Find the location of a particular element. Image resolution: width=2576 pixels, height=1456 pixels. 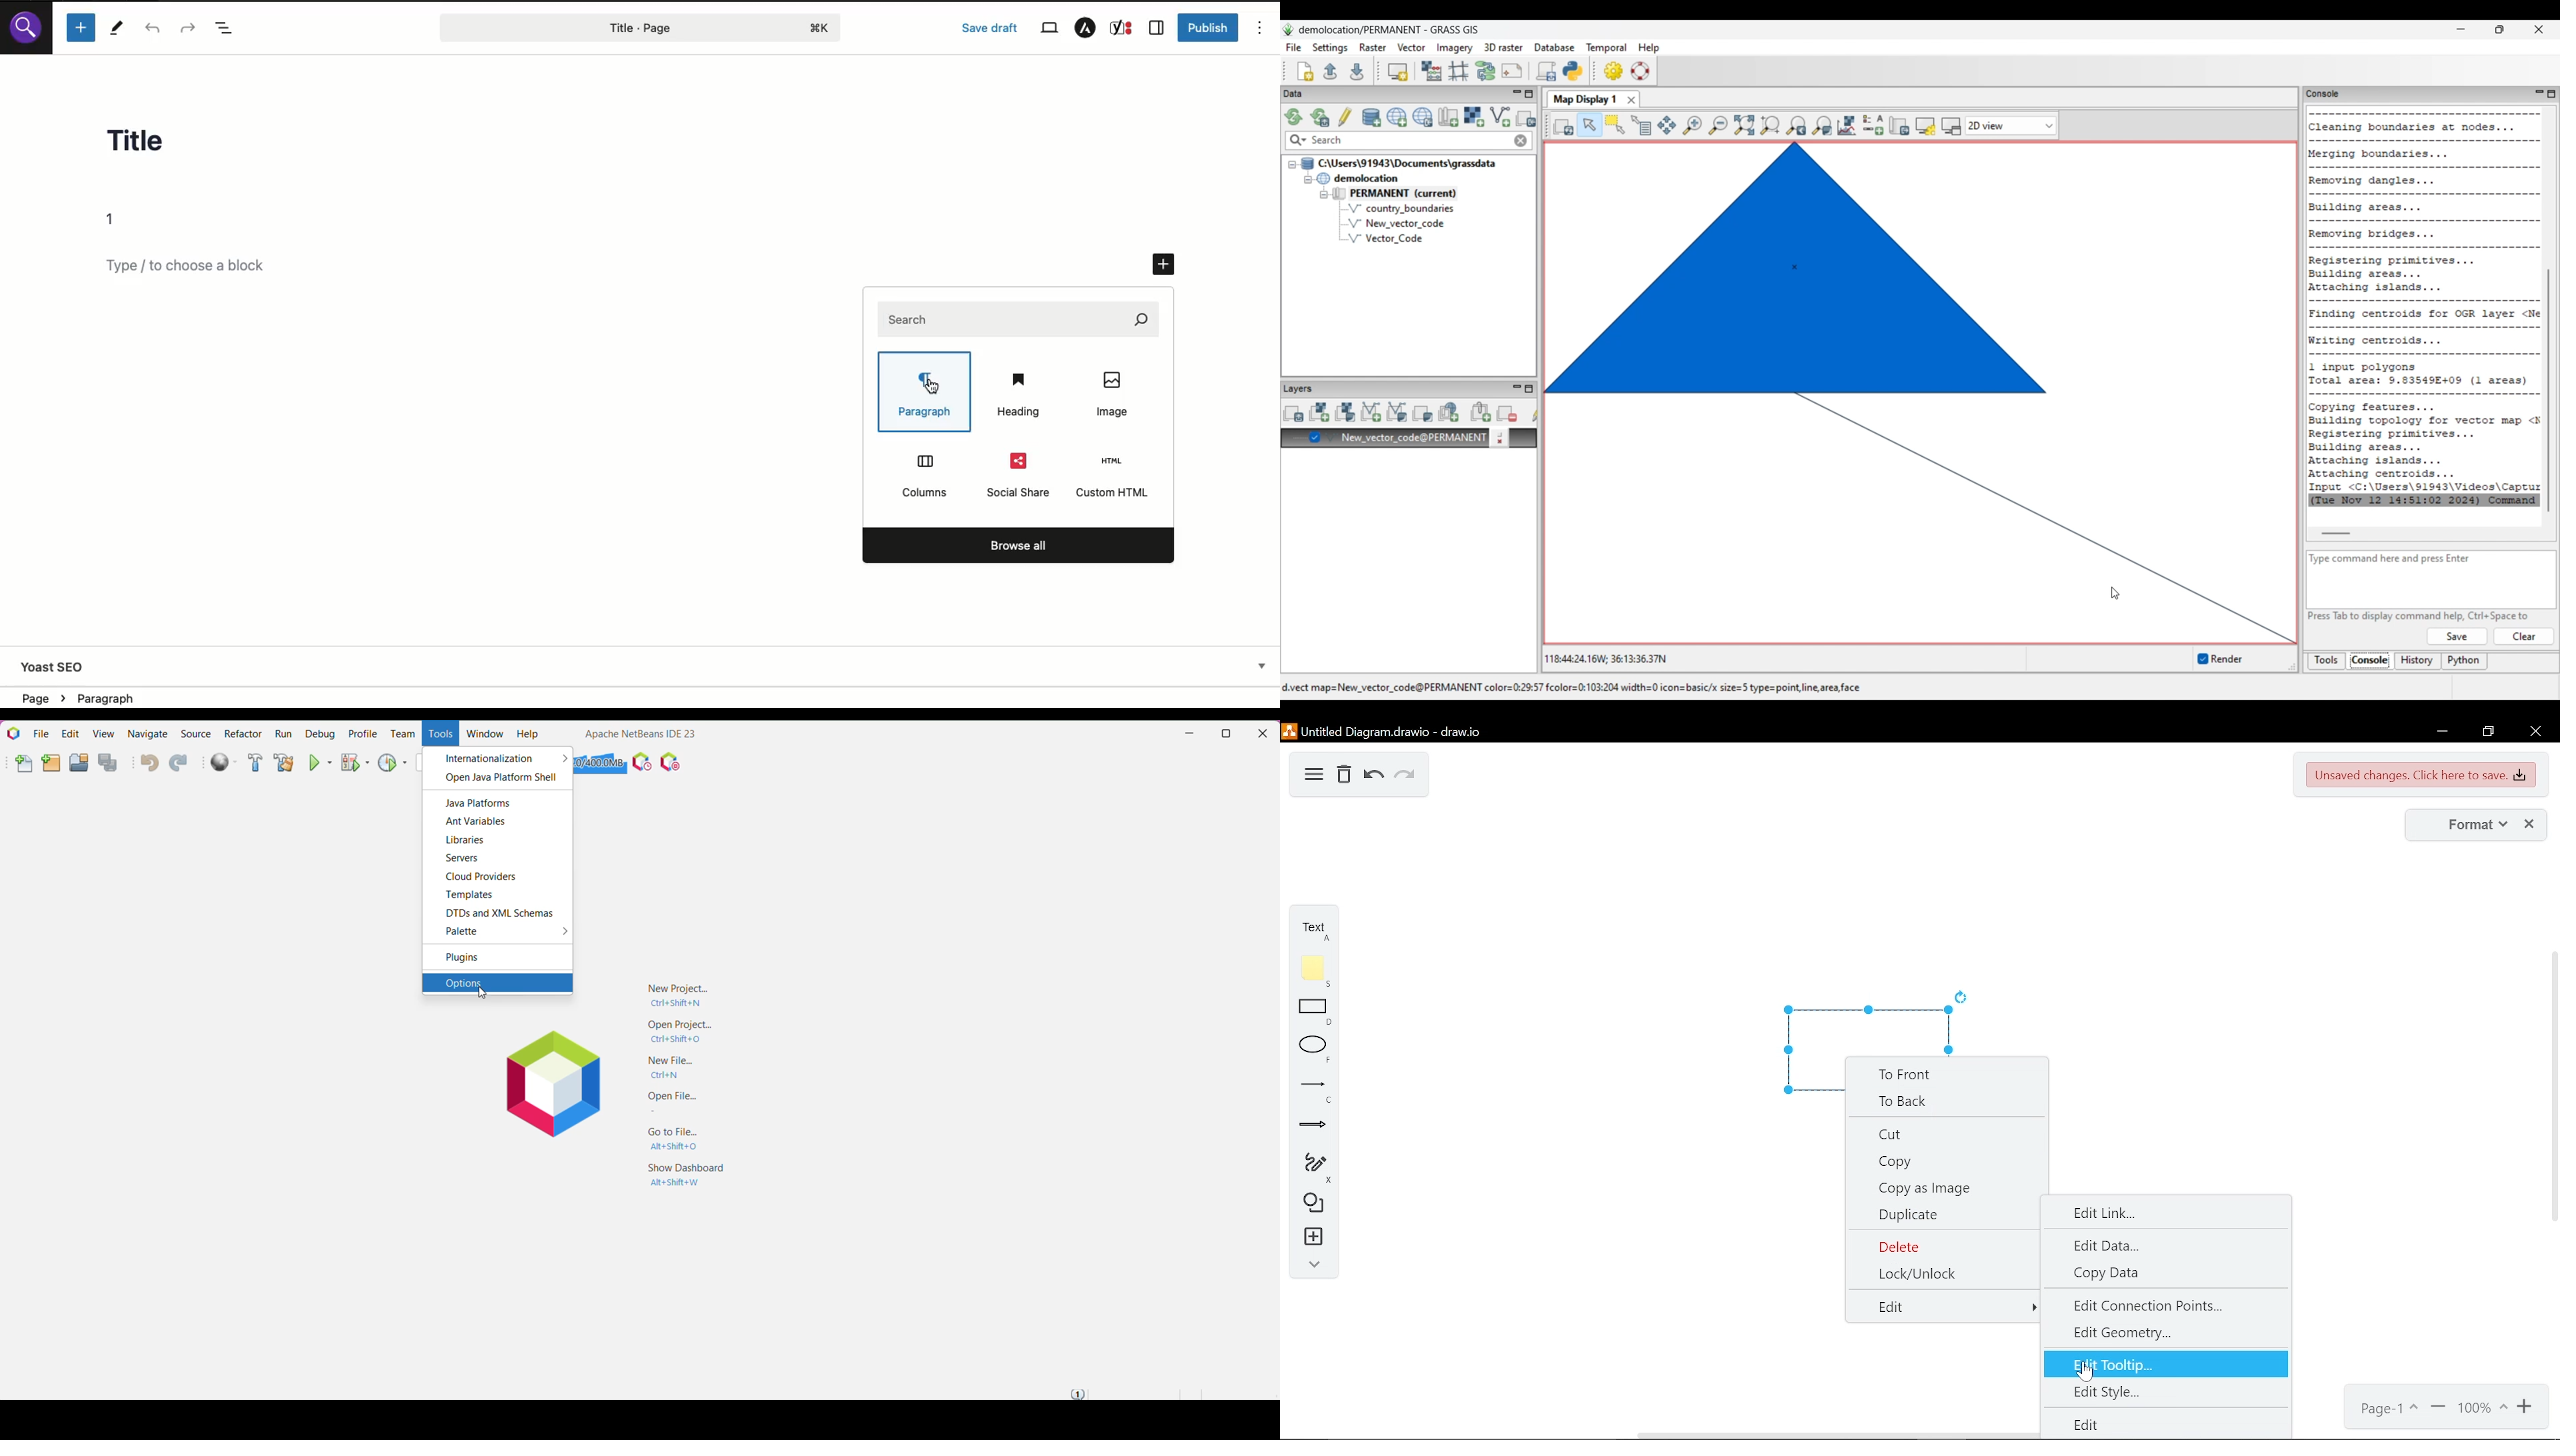

Profile the IDE is located at coordinates (641, 762).